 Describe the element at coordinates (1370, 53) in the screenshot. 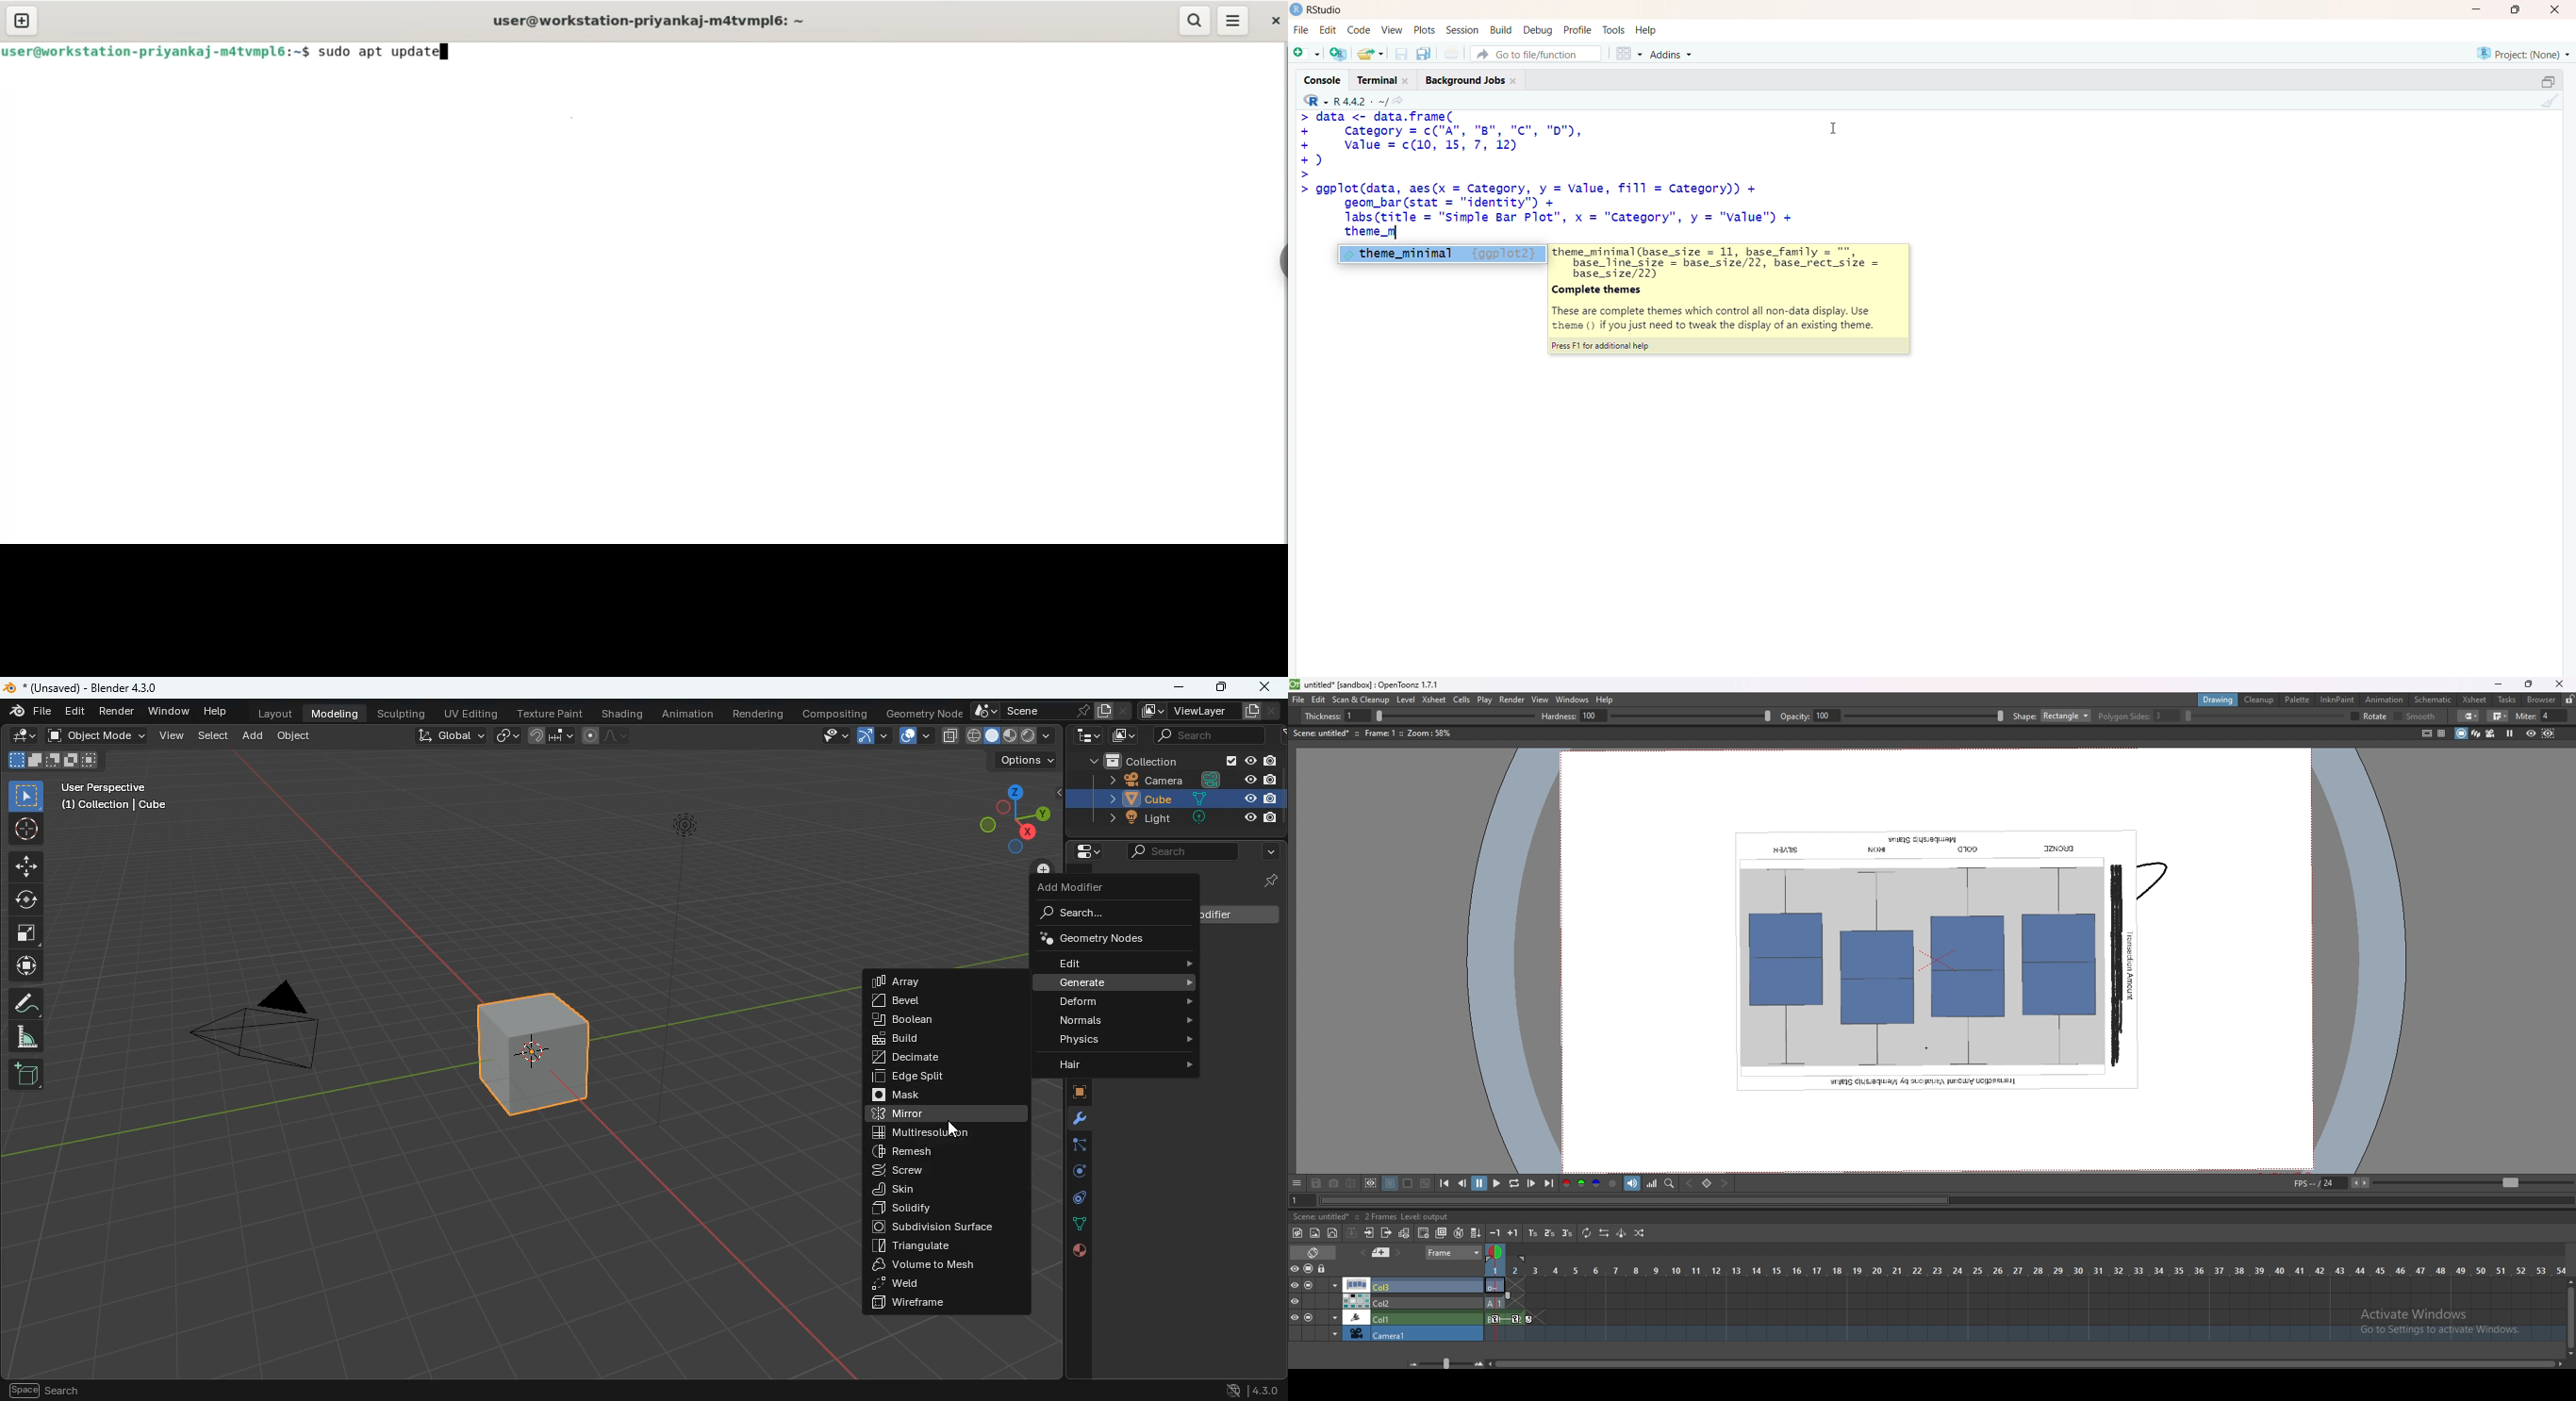

I see `open an existing file` at that location.